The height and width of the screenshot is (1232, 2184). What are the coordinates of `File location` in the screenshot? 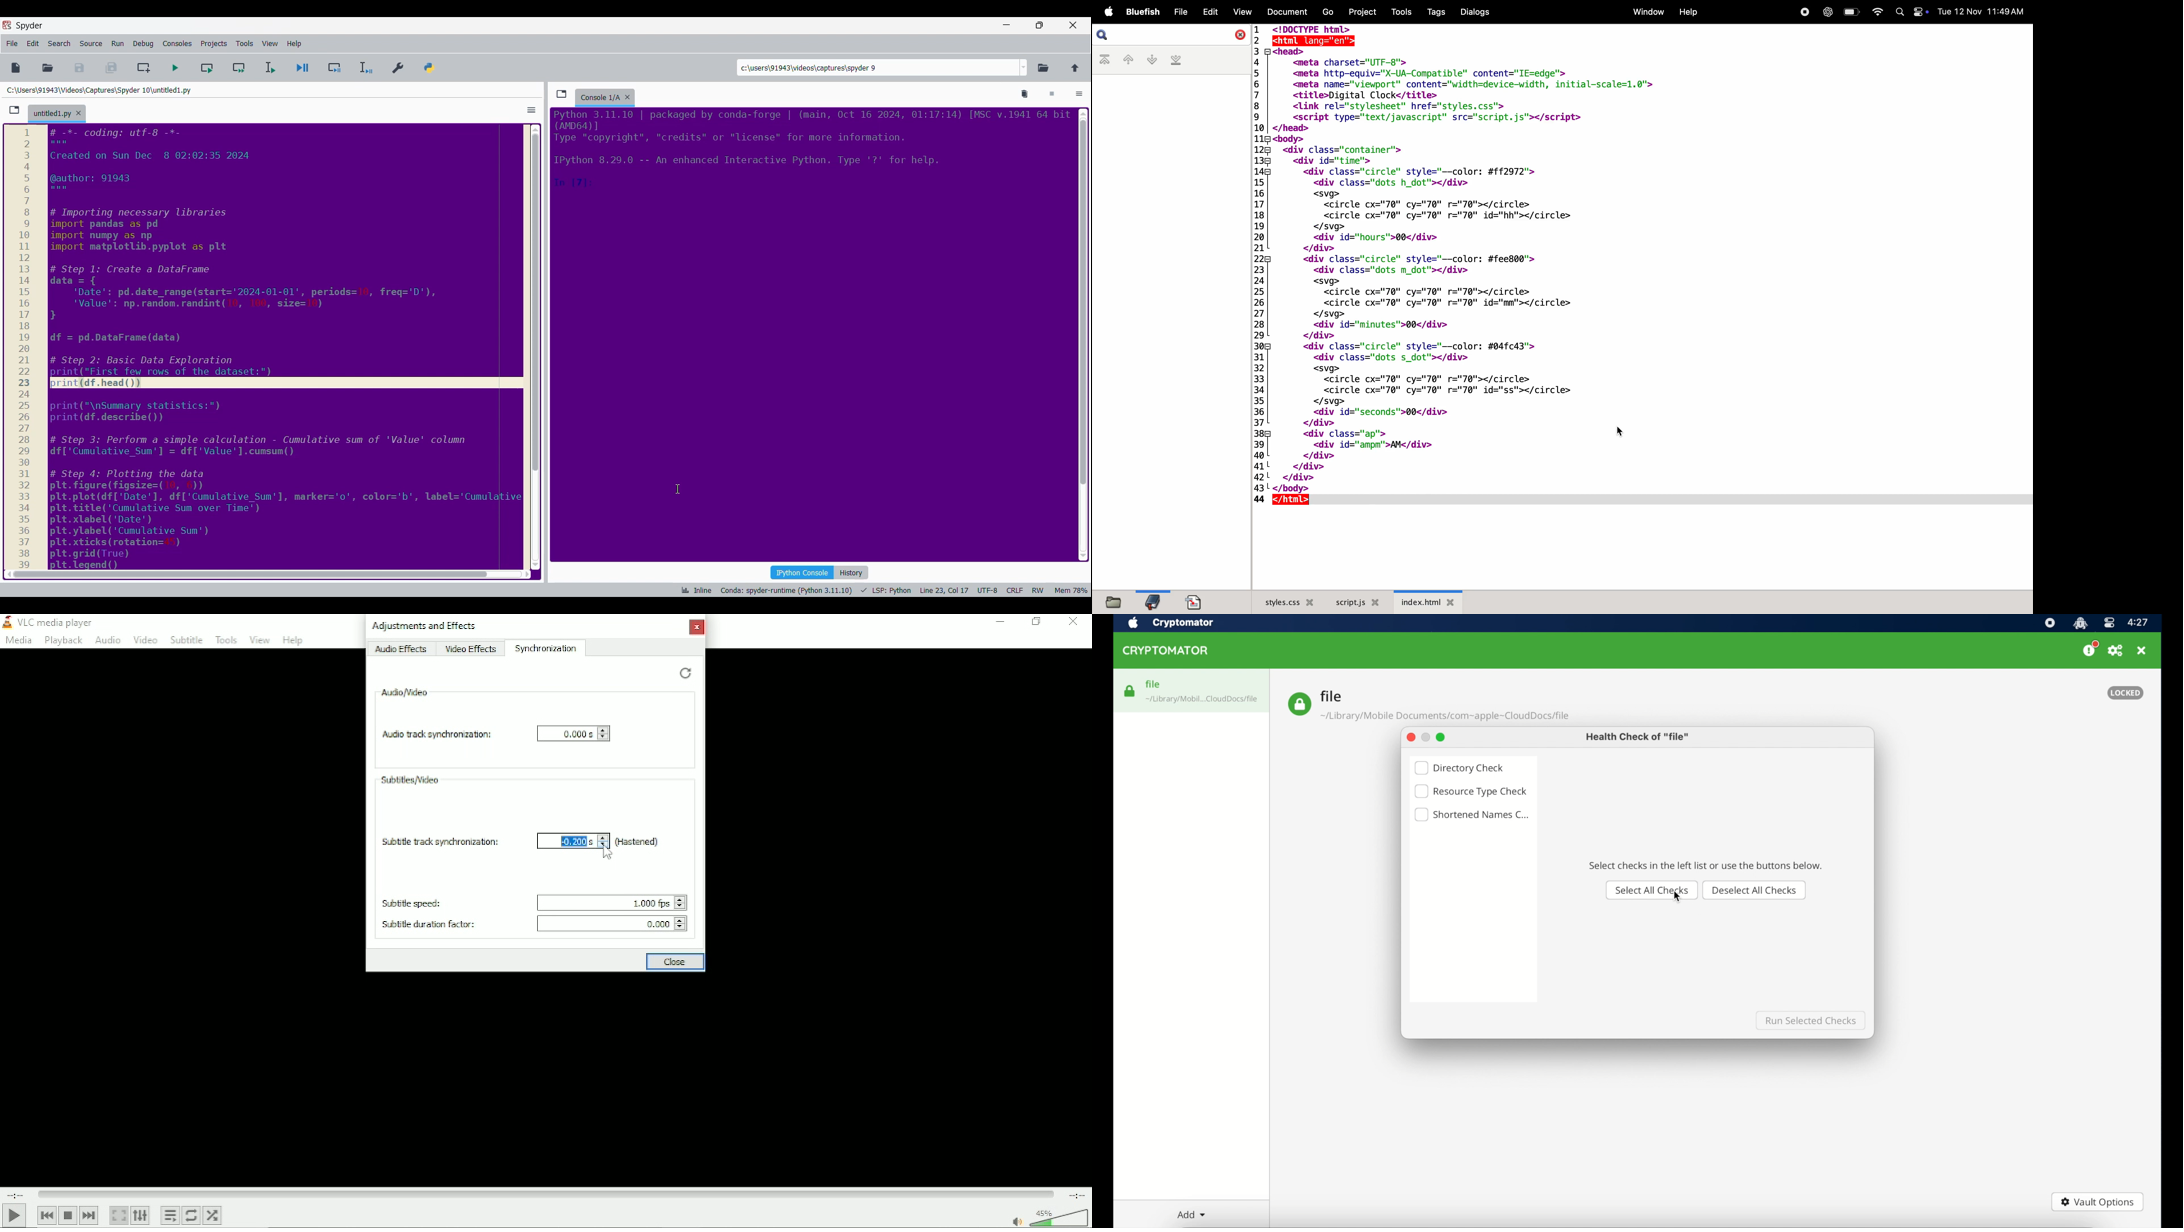 It's located at (99, 90).